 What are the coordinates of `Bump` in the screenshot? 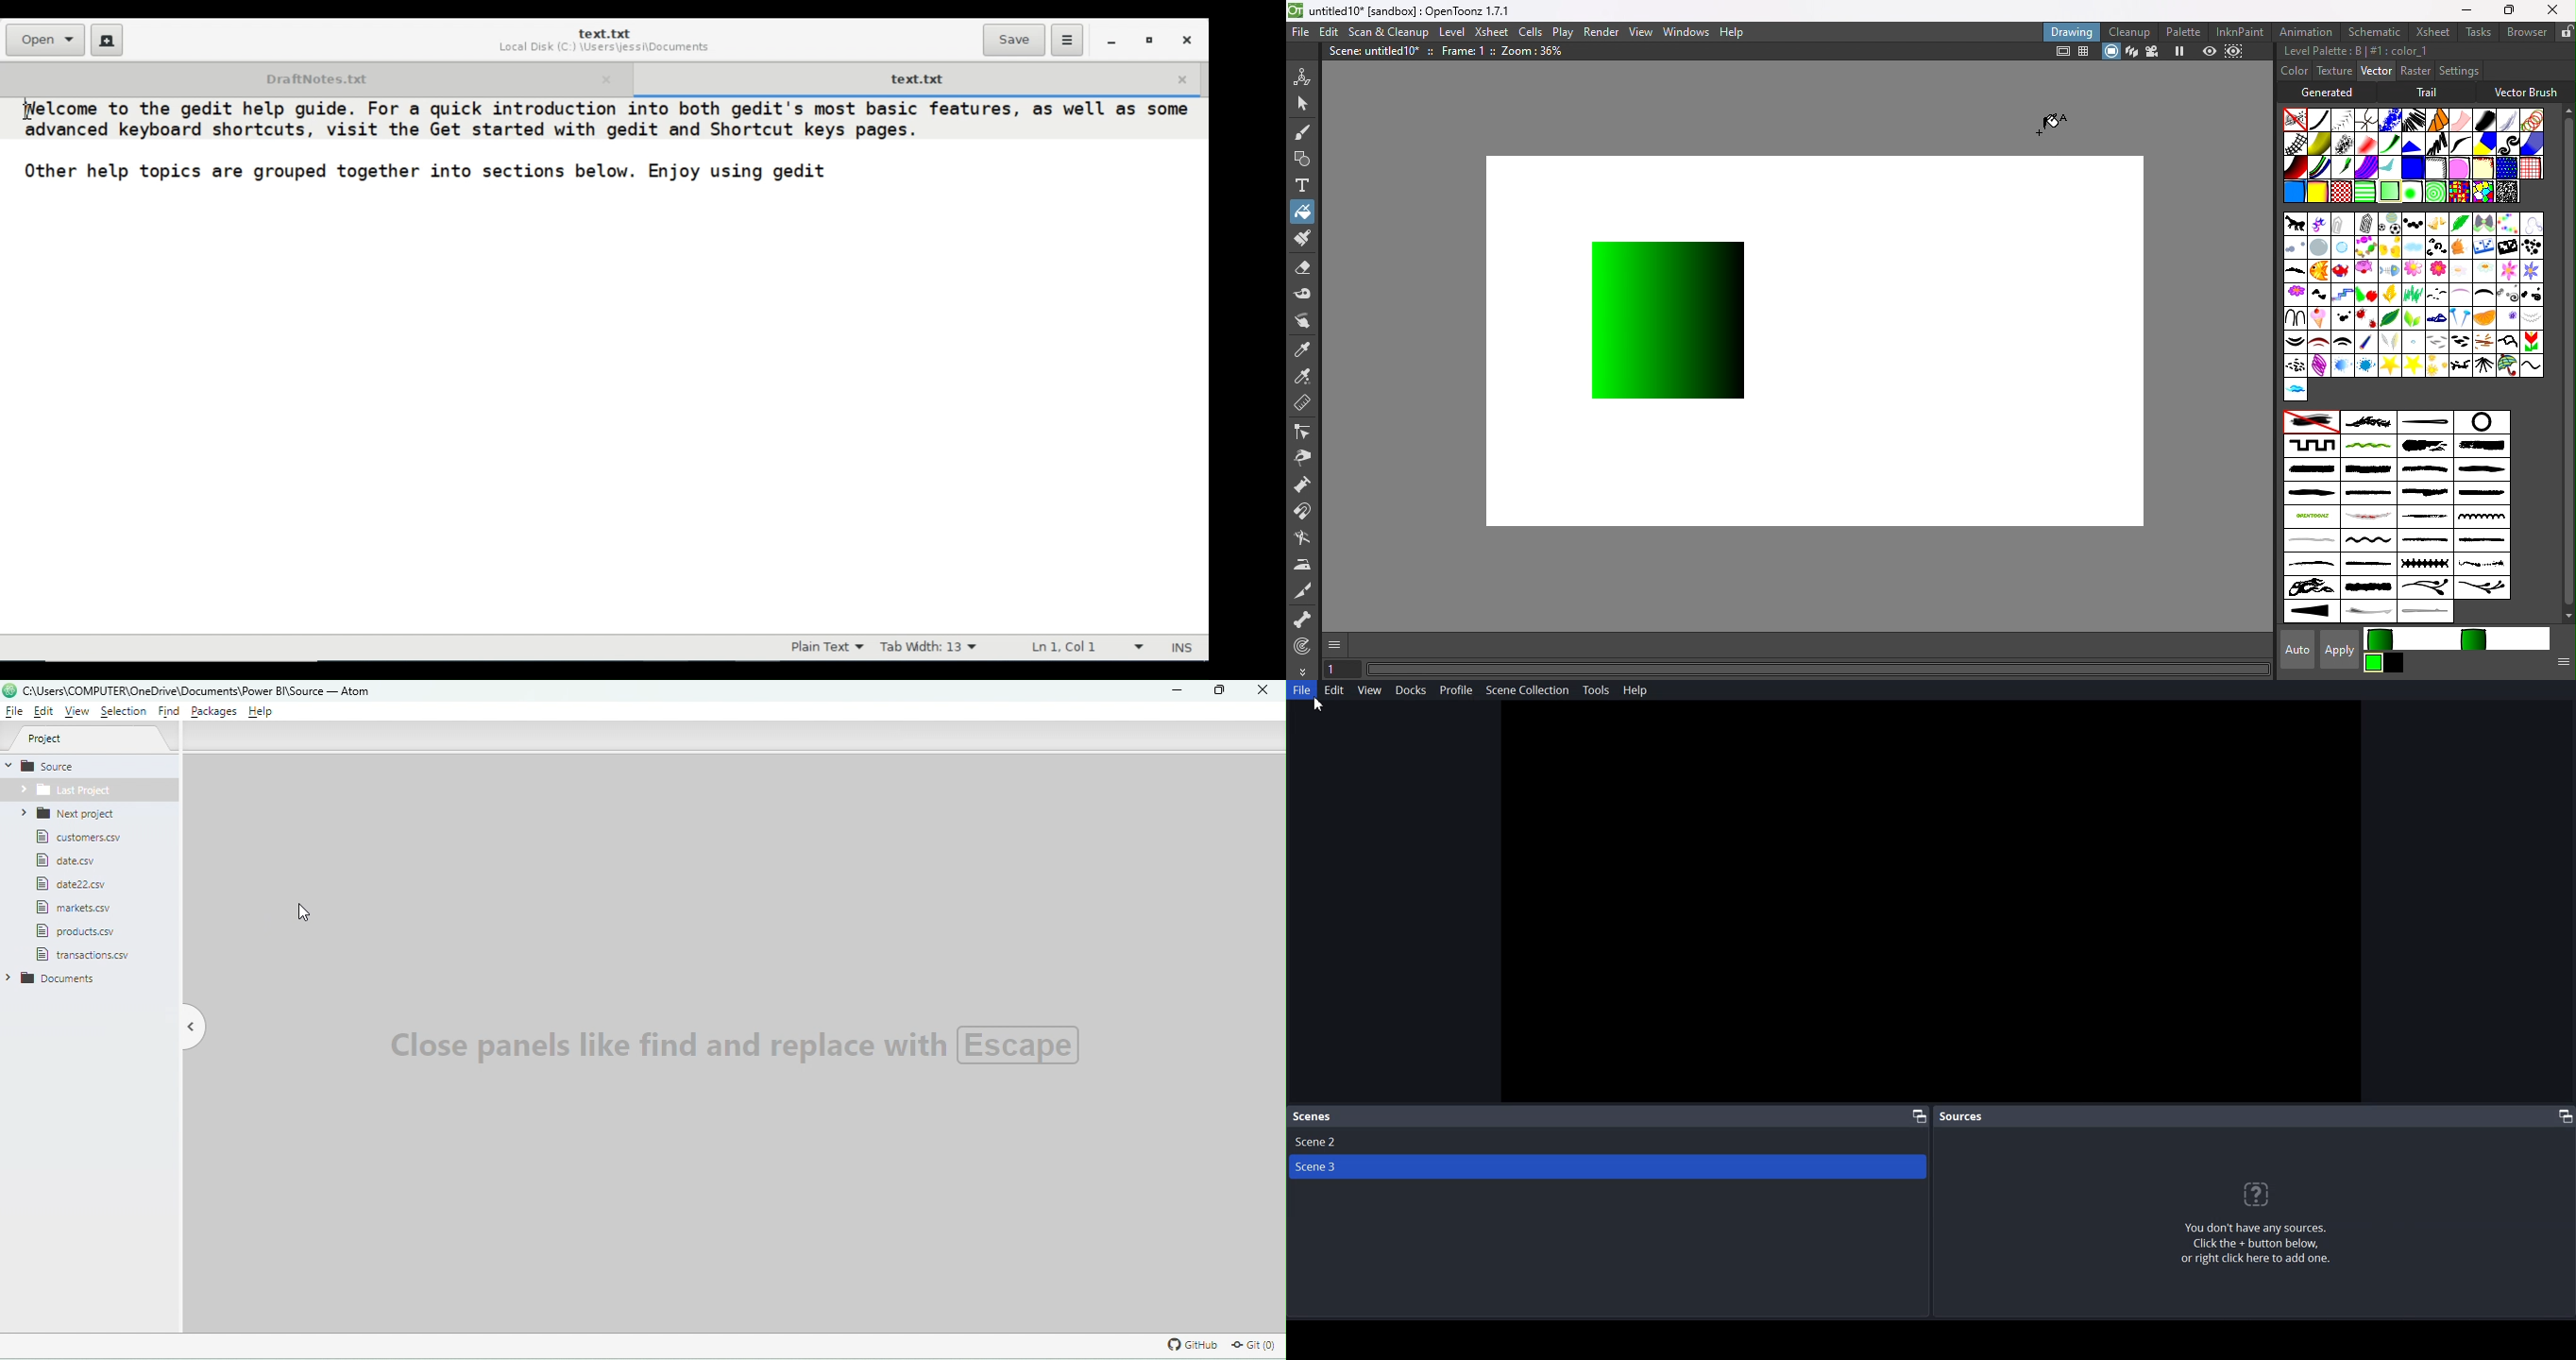 It's located at (2319, 144).